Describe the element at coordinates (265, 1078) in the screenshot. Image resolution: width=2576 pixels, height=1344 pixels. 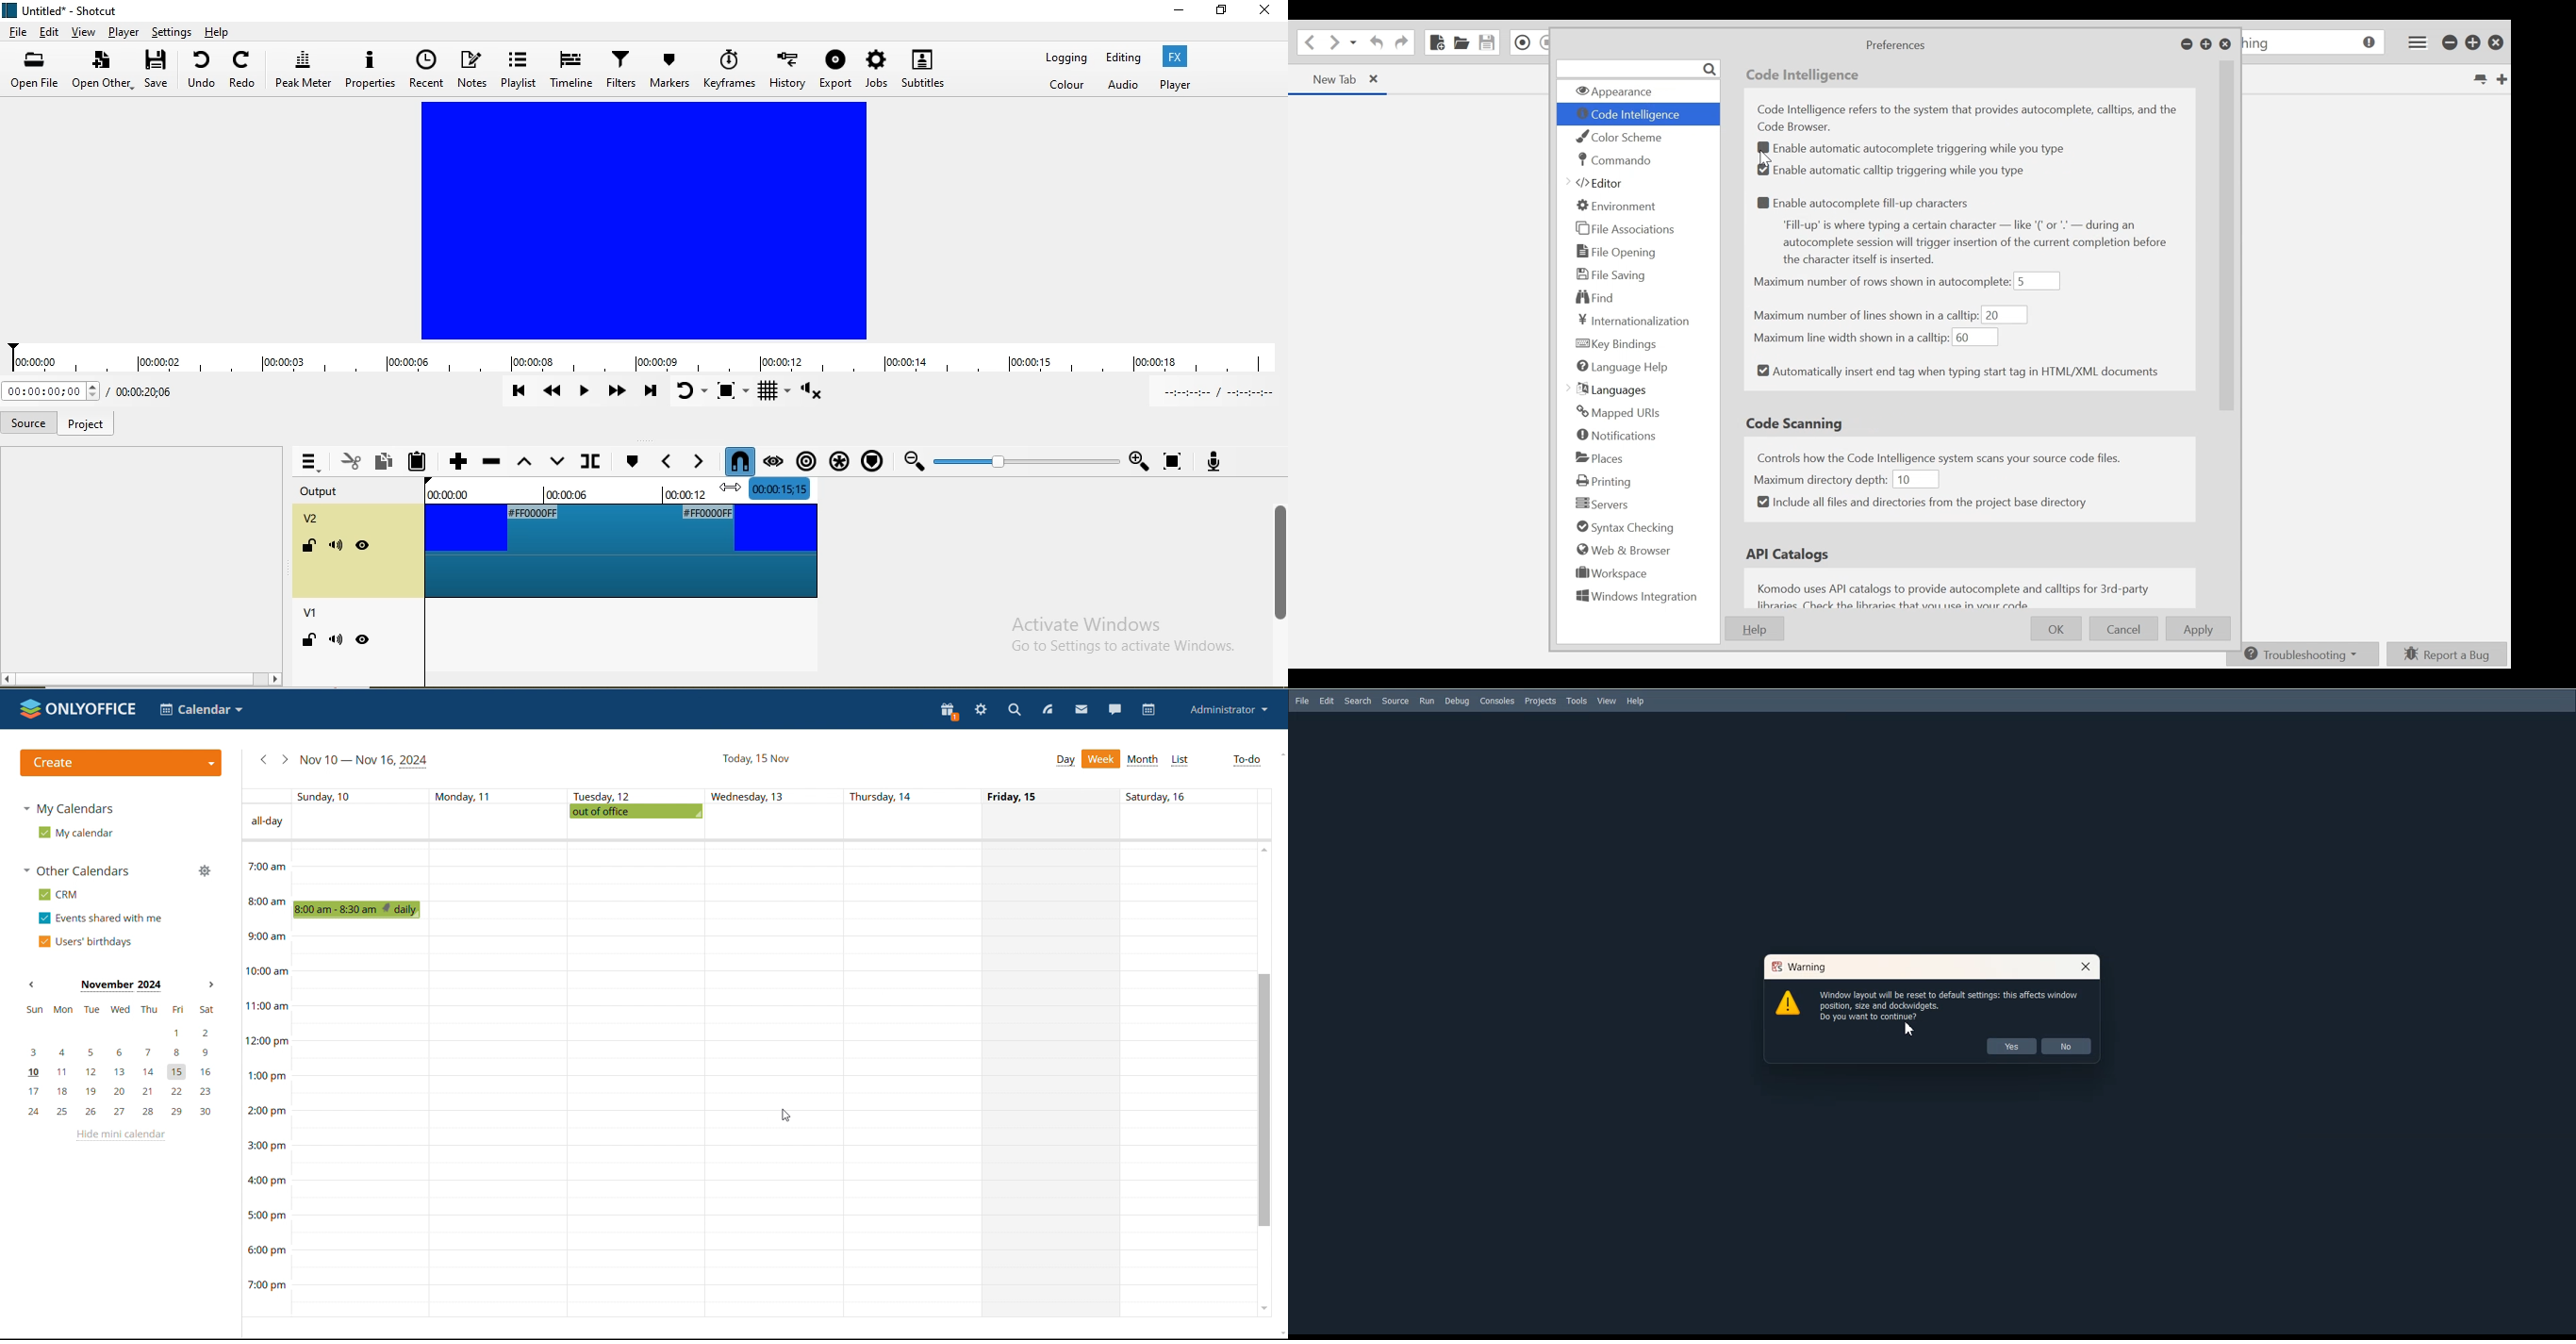
I see `timeline` at that location.